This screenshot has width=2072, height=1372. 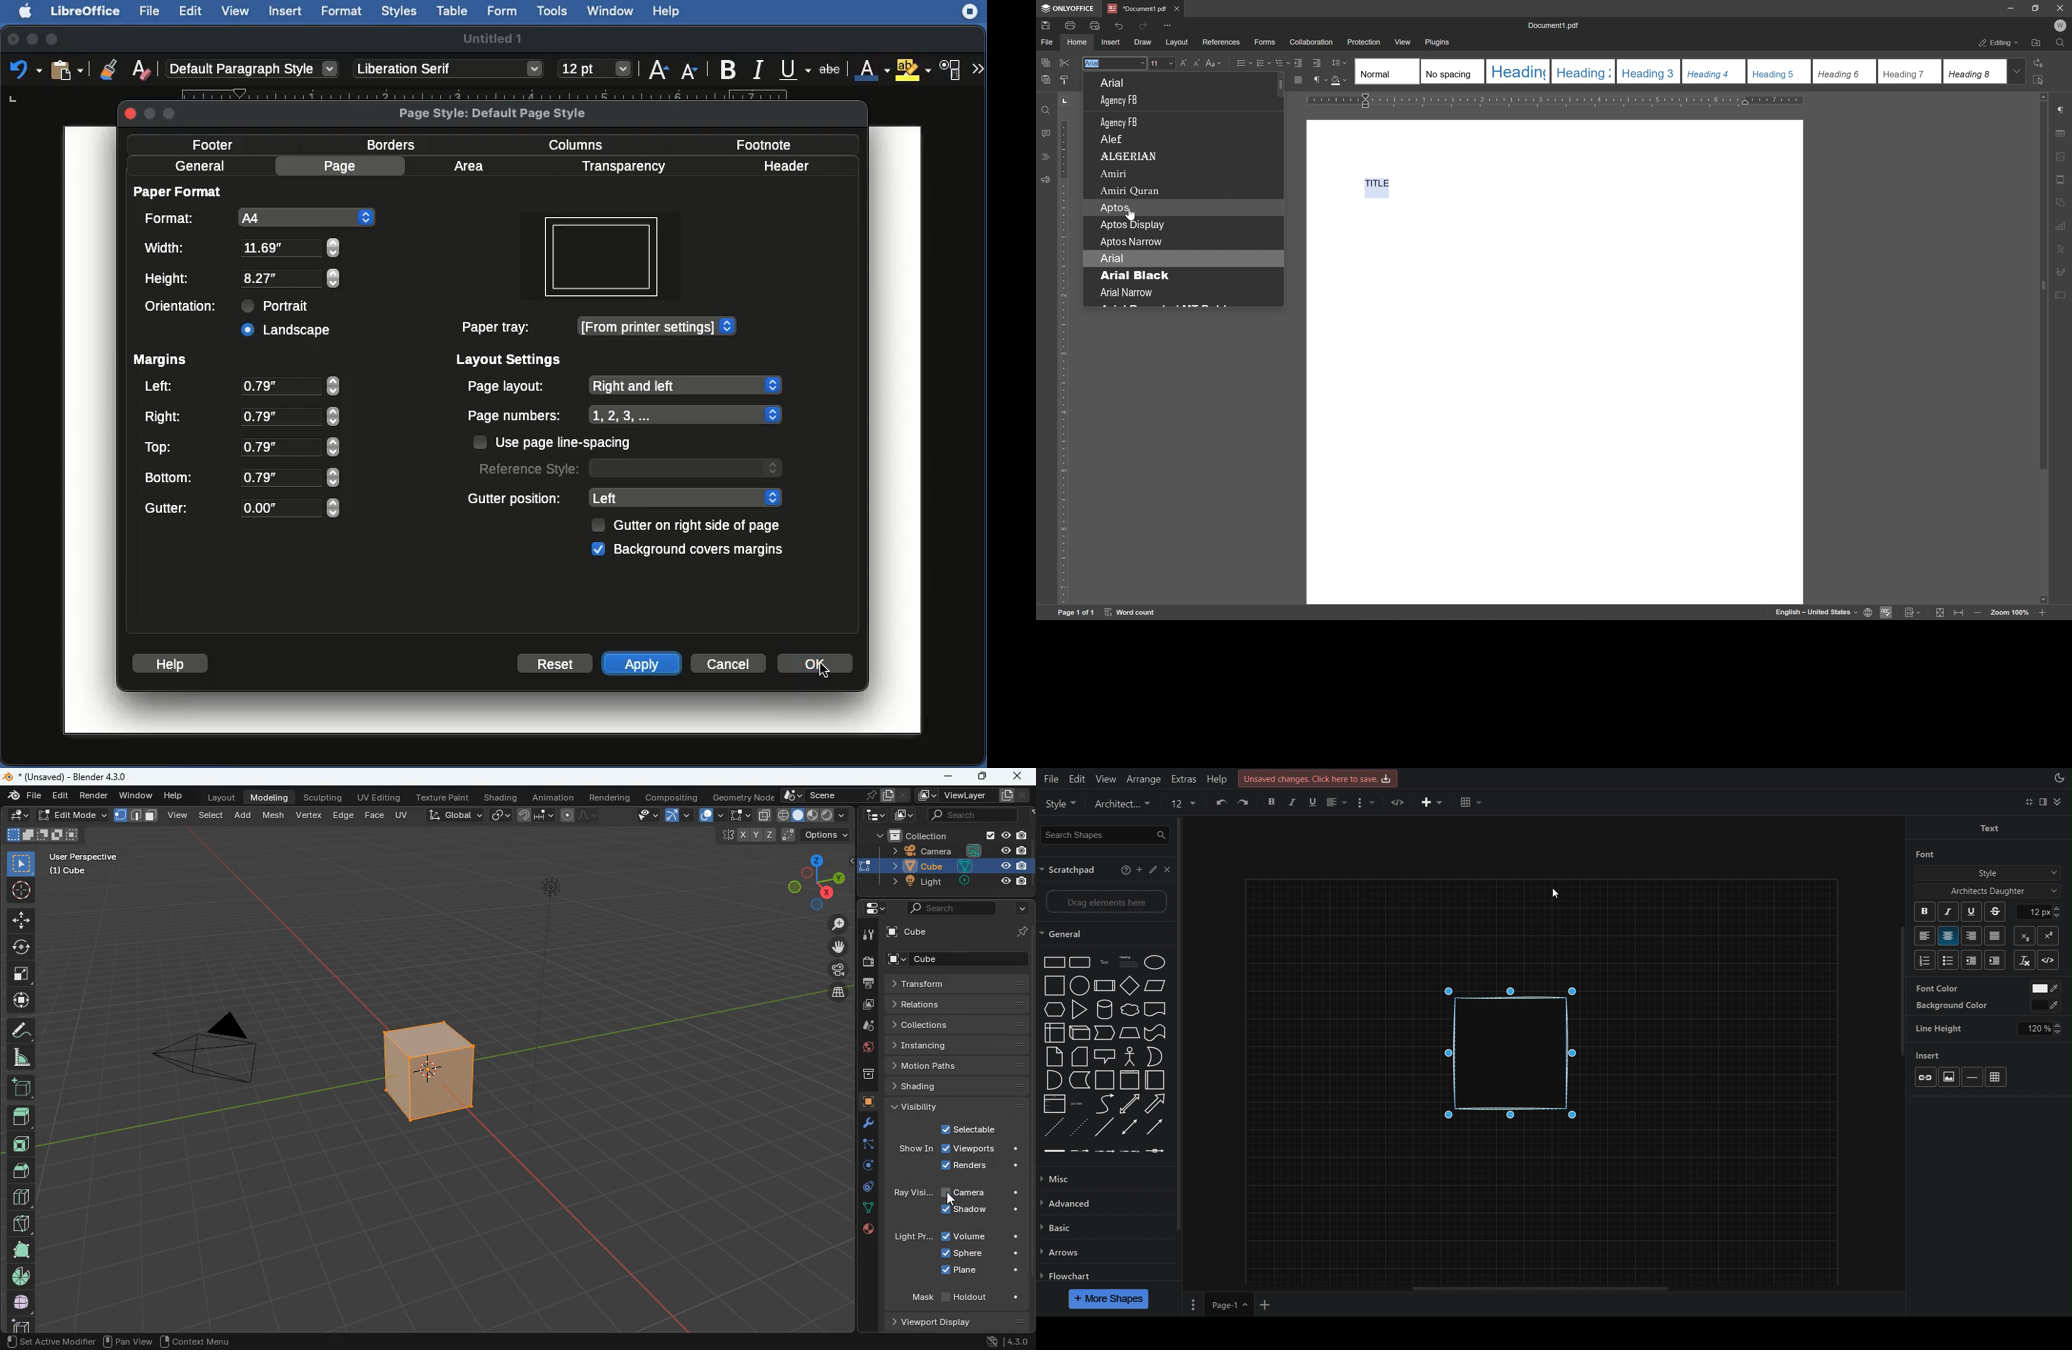 What do you see at coordinates (21, 949) in the screenshot?
I see `rotate` at bounding box center [21, 949].